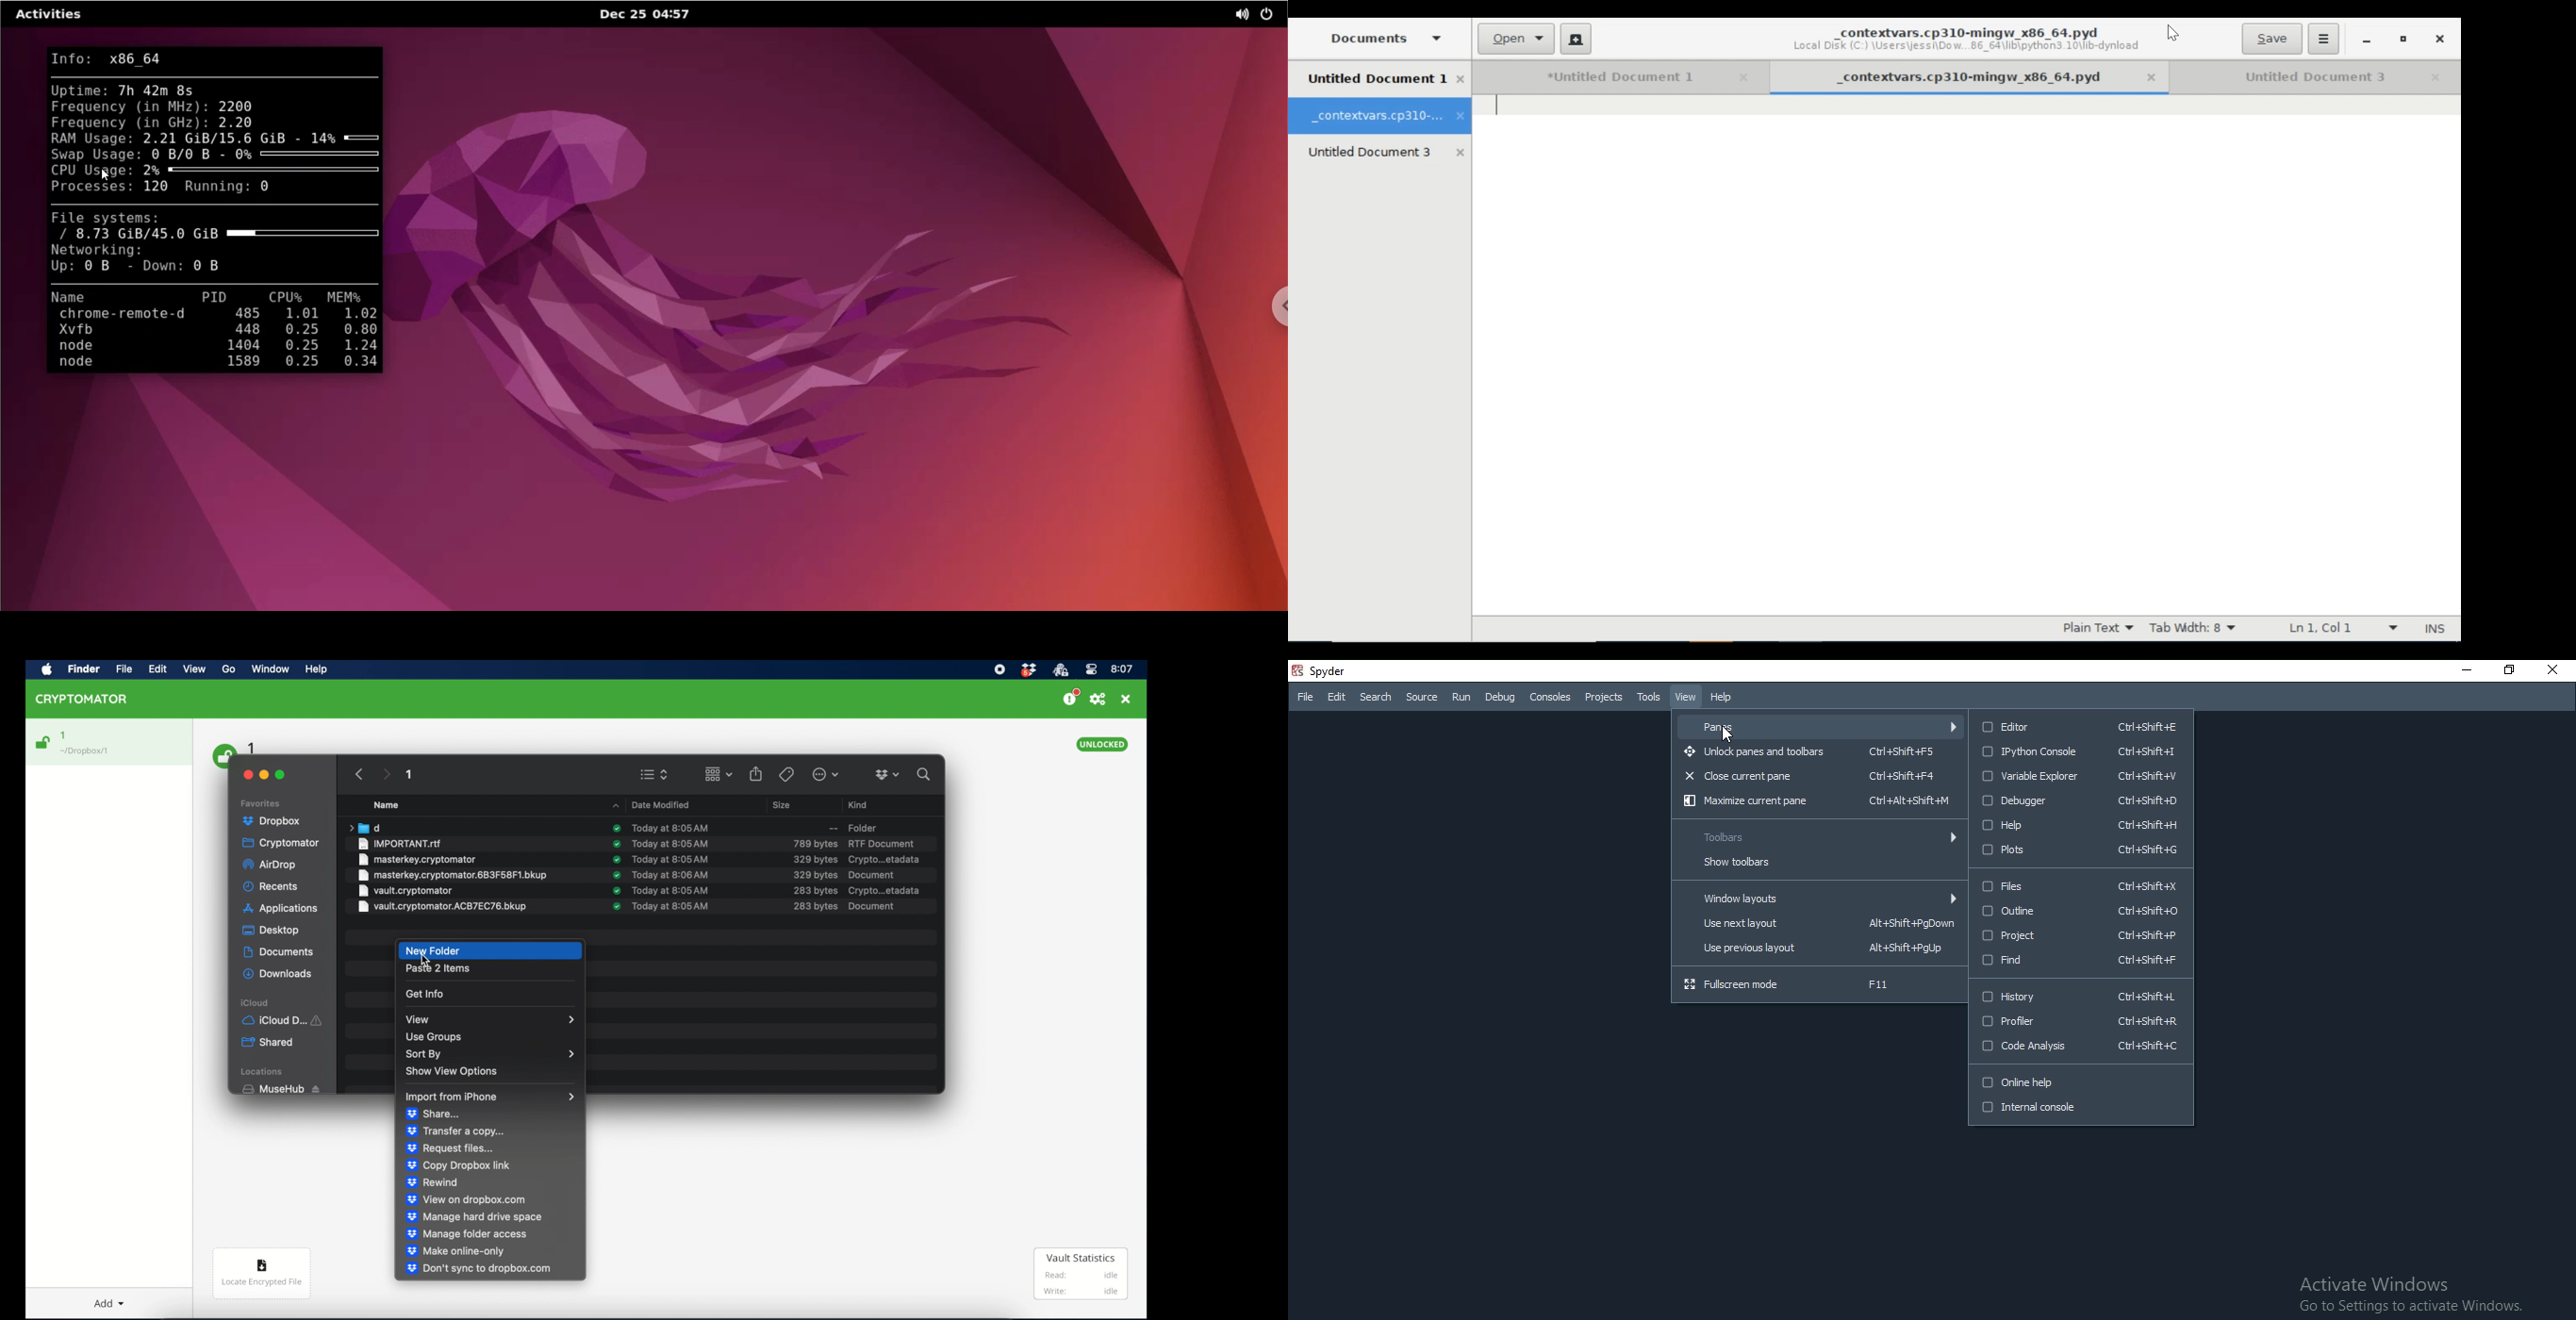  What do you see at coordinates (2367, 40) in the screenshot?
I see `minimize` at bounding box center [2367, 40].